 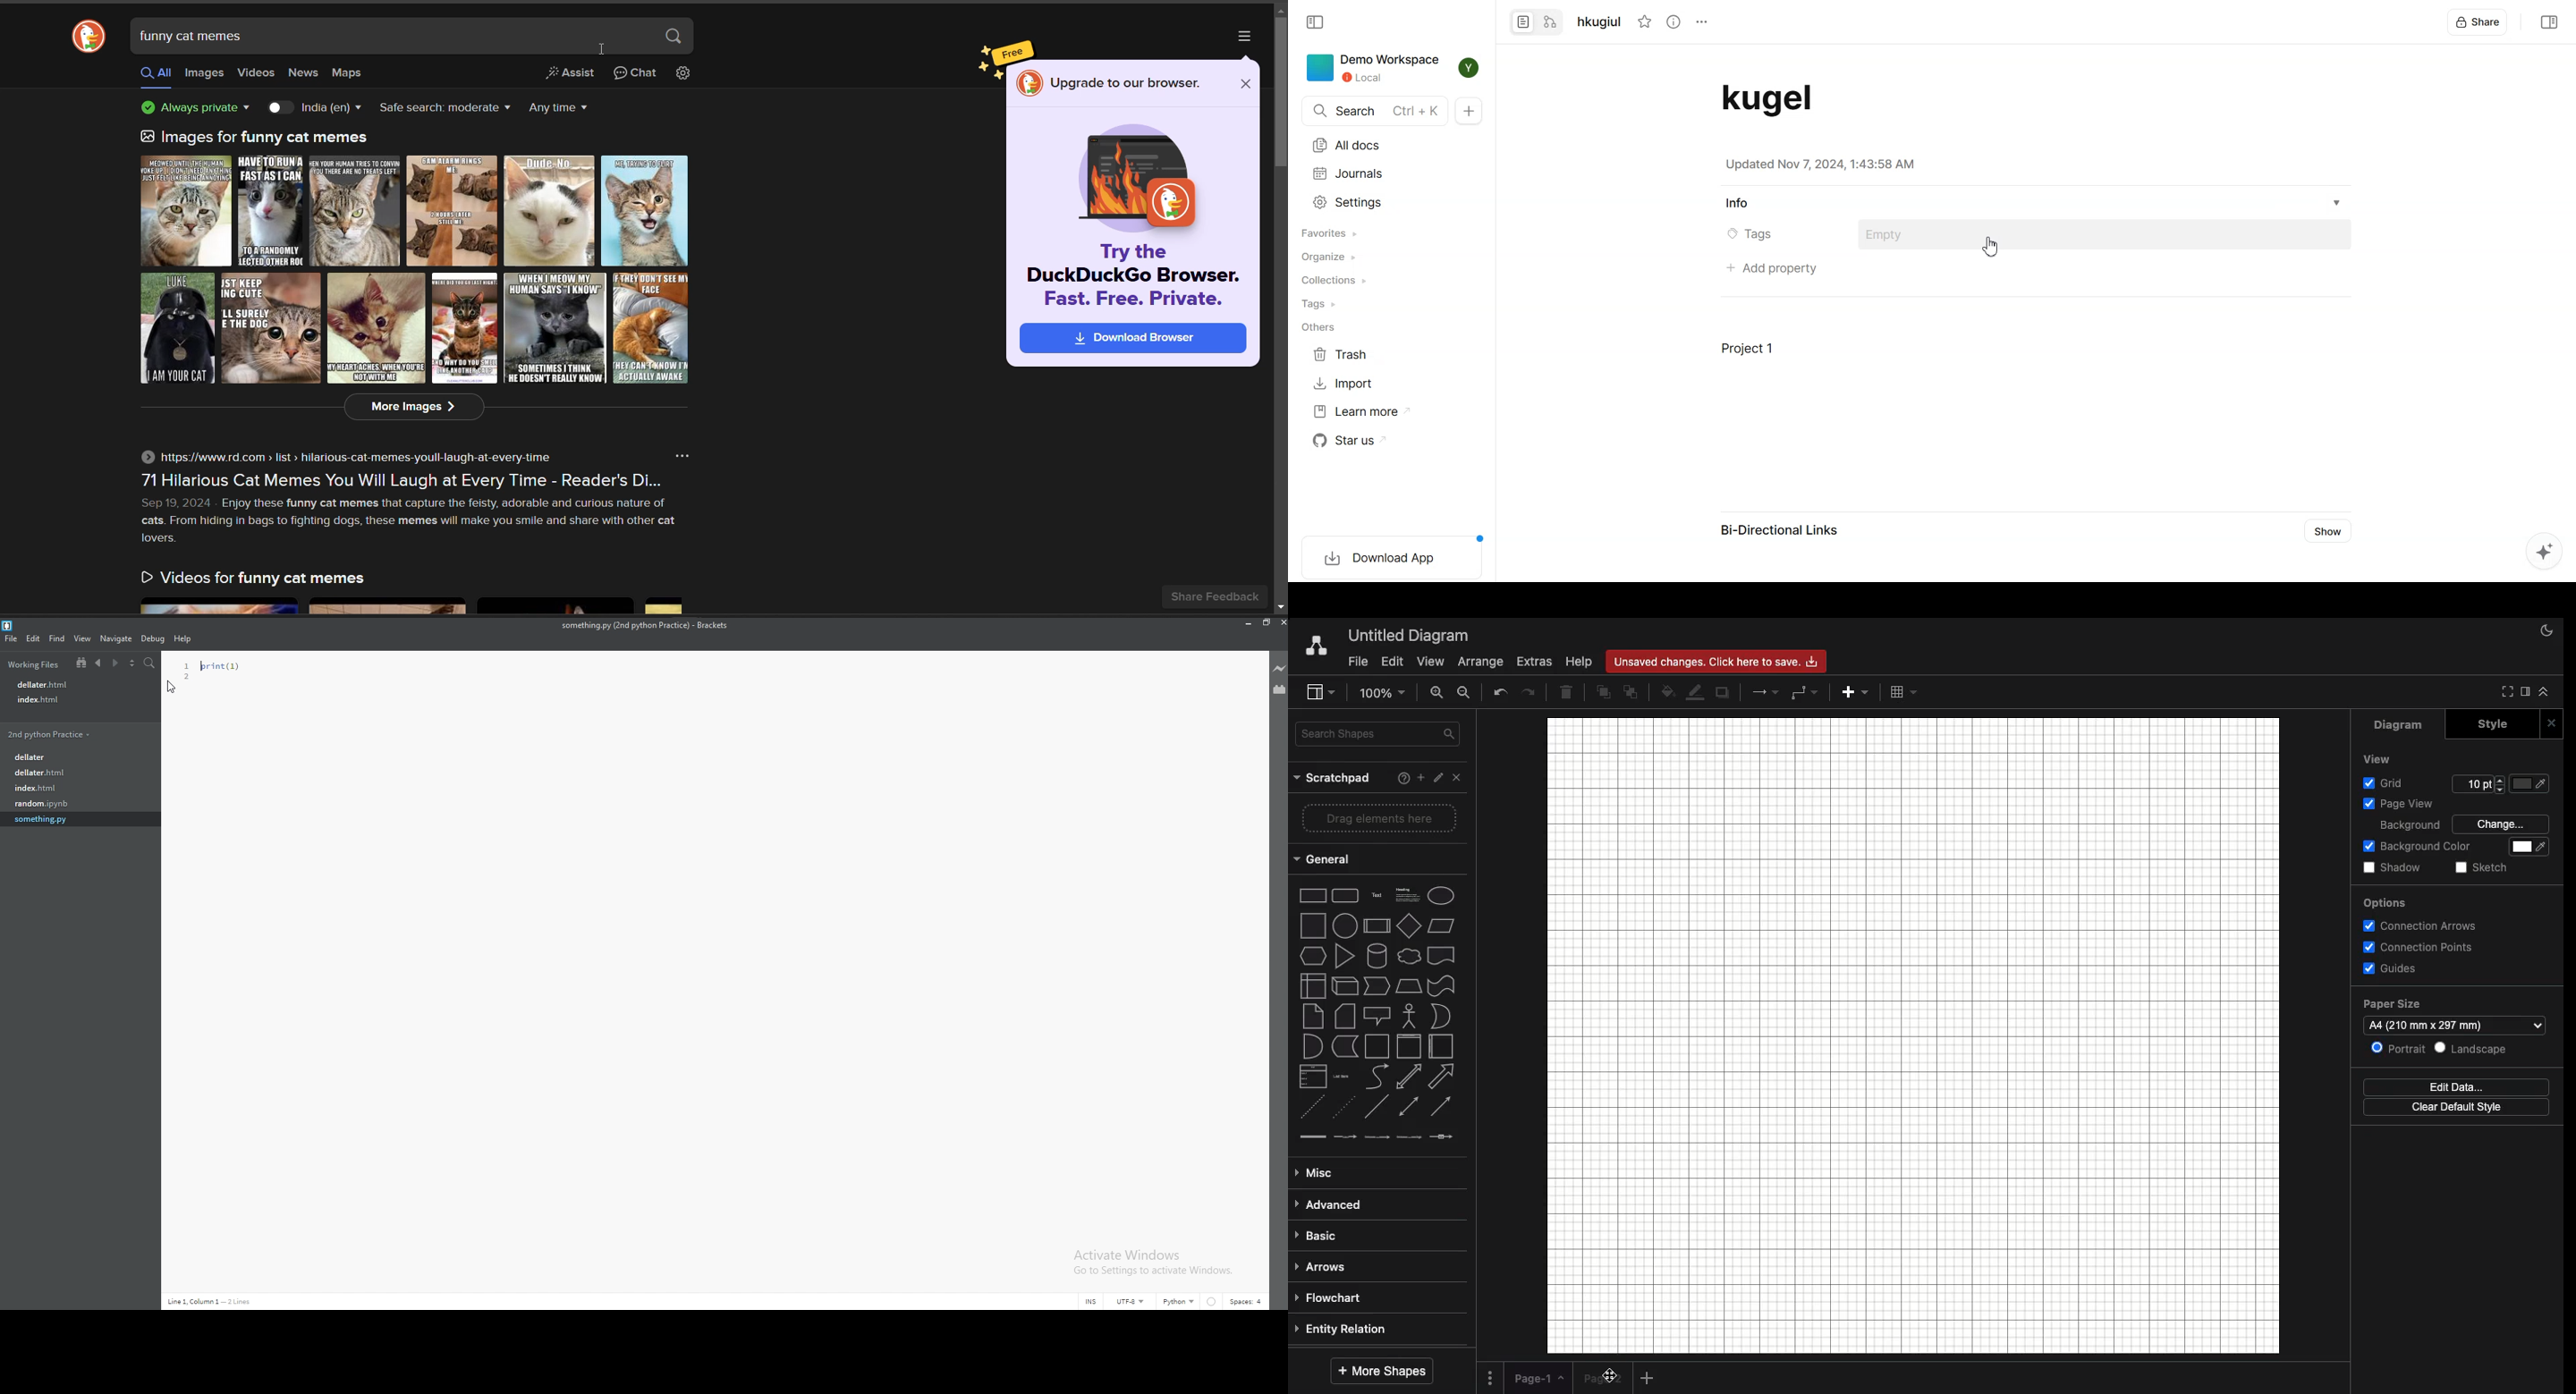 I want to click on View, so click(x=2377, y=759).